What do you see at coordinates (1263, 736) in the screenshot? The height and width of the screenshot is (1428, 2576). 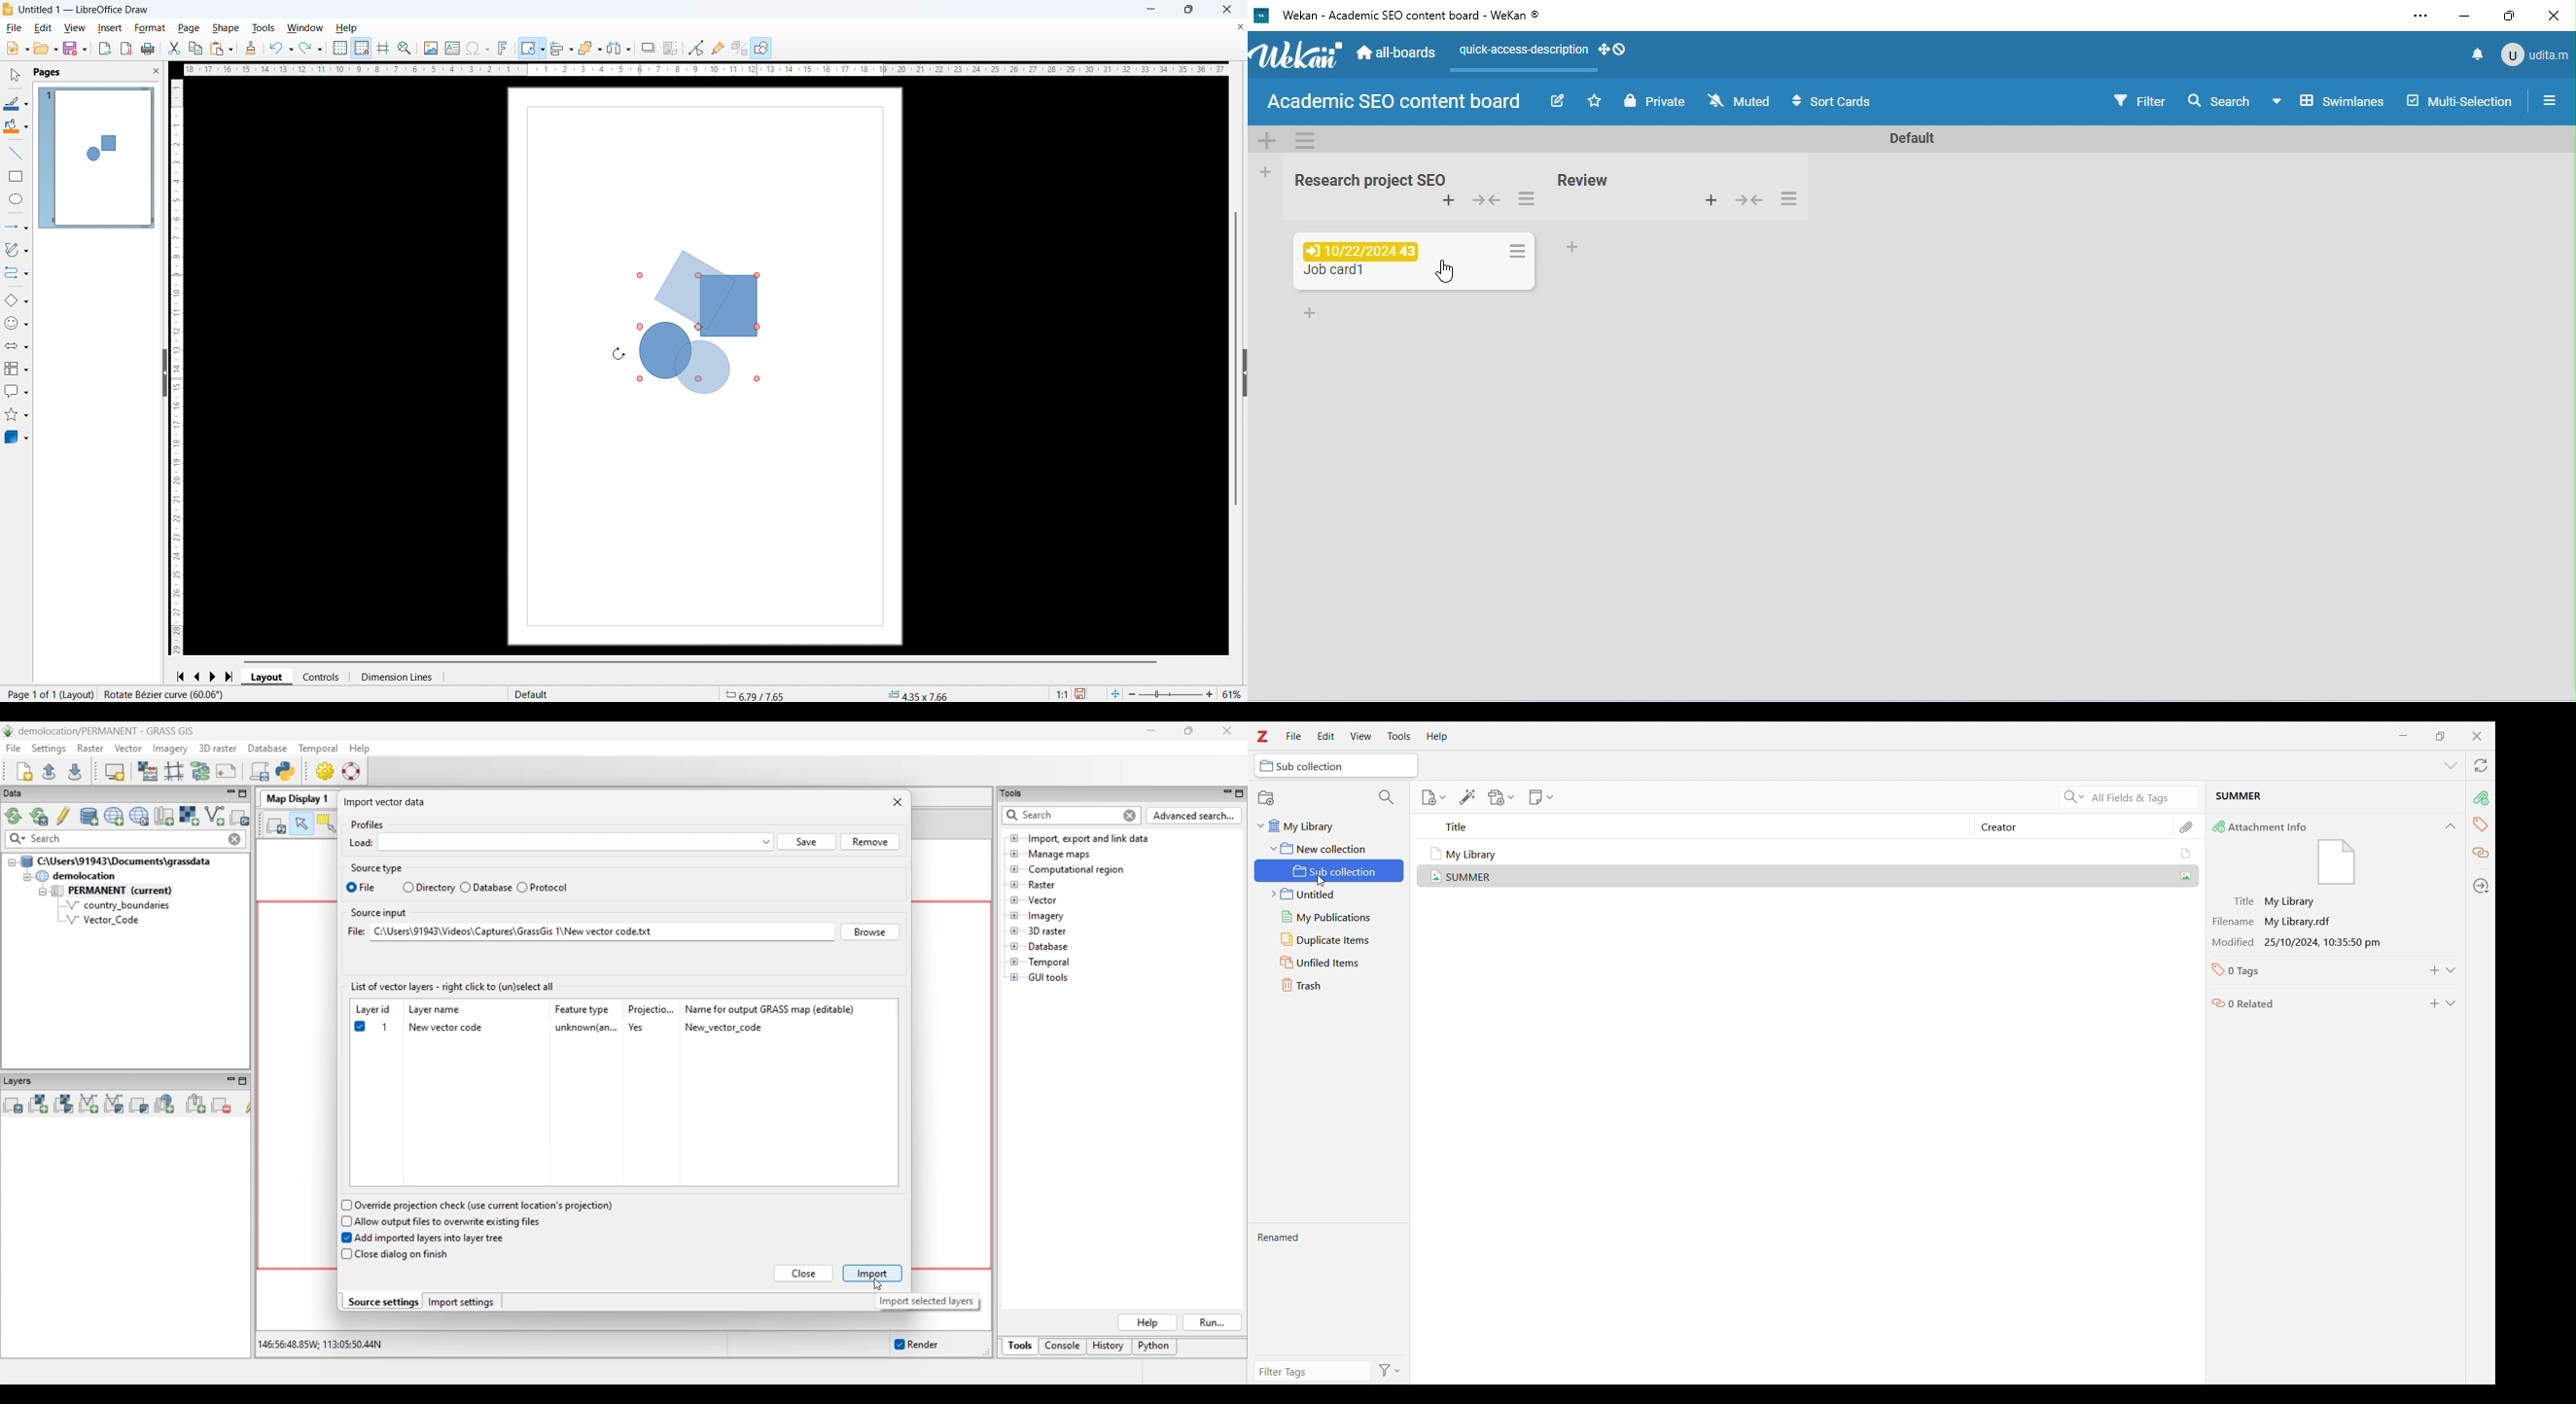 I see `logo` at bounding box center [1263, 736].